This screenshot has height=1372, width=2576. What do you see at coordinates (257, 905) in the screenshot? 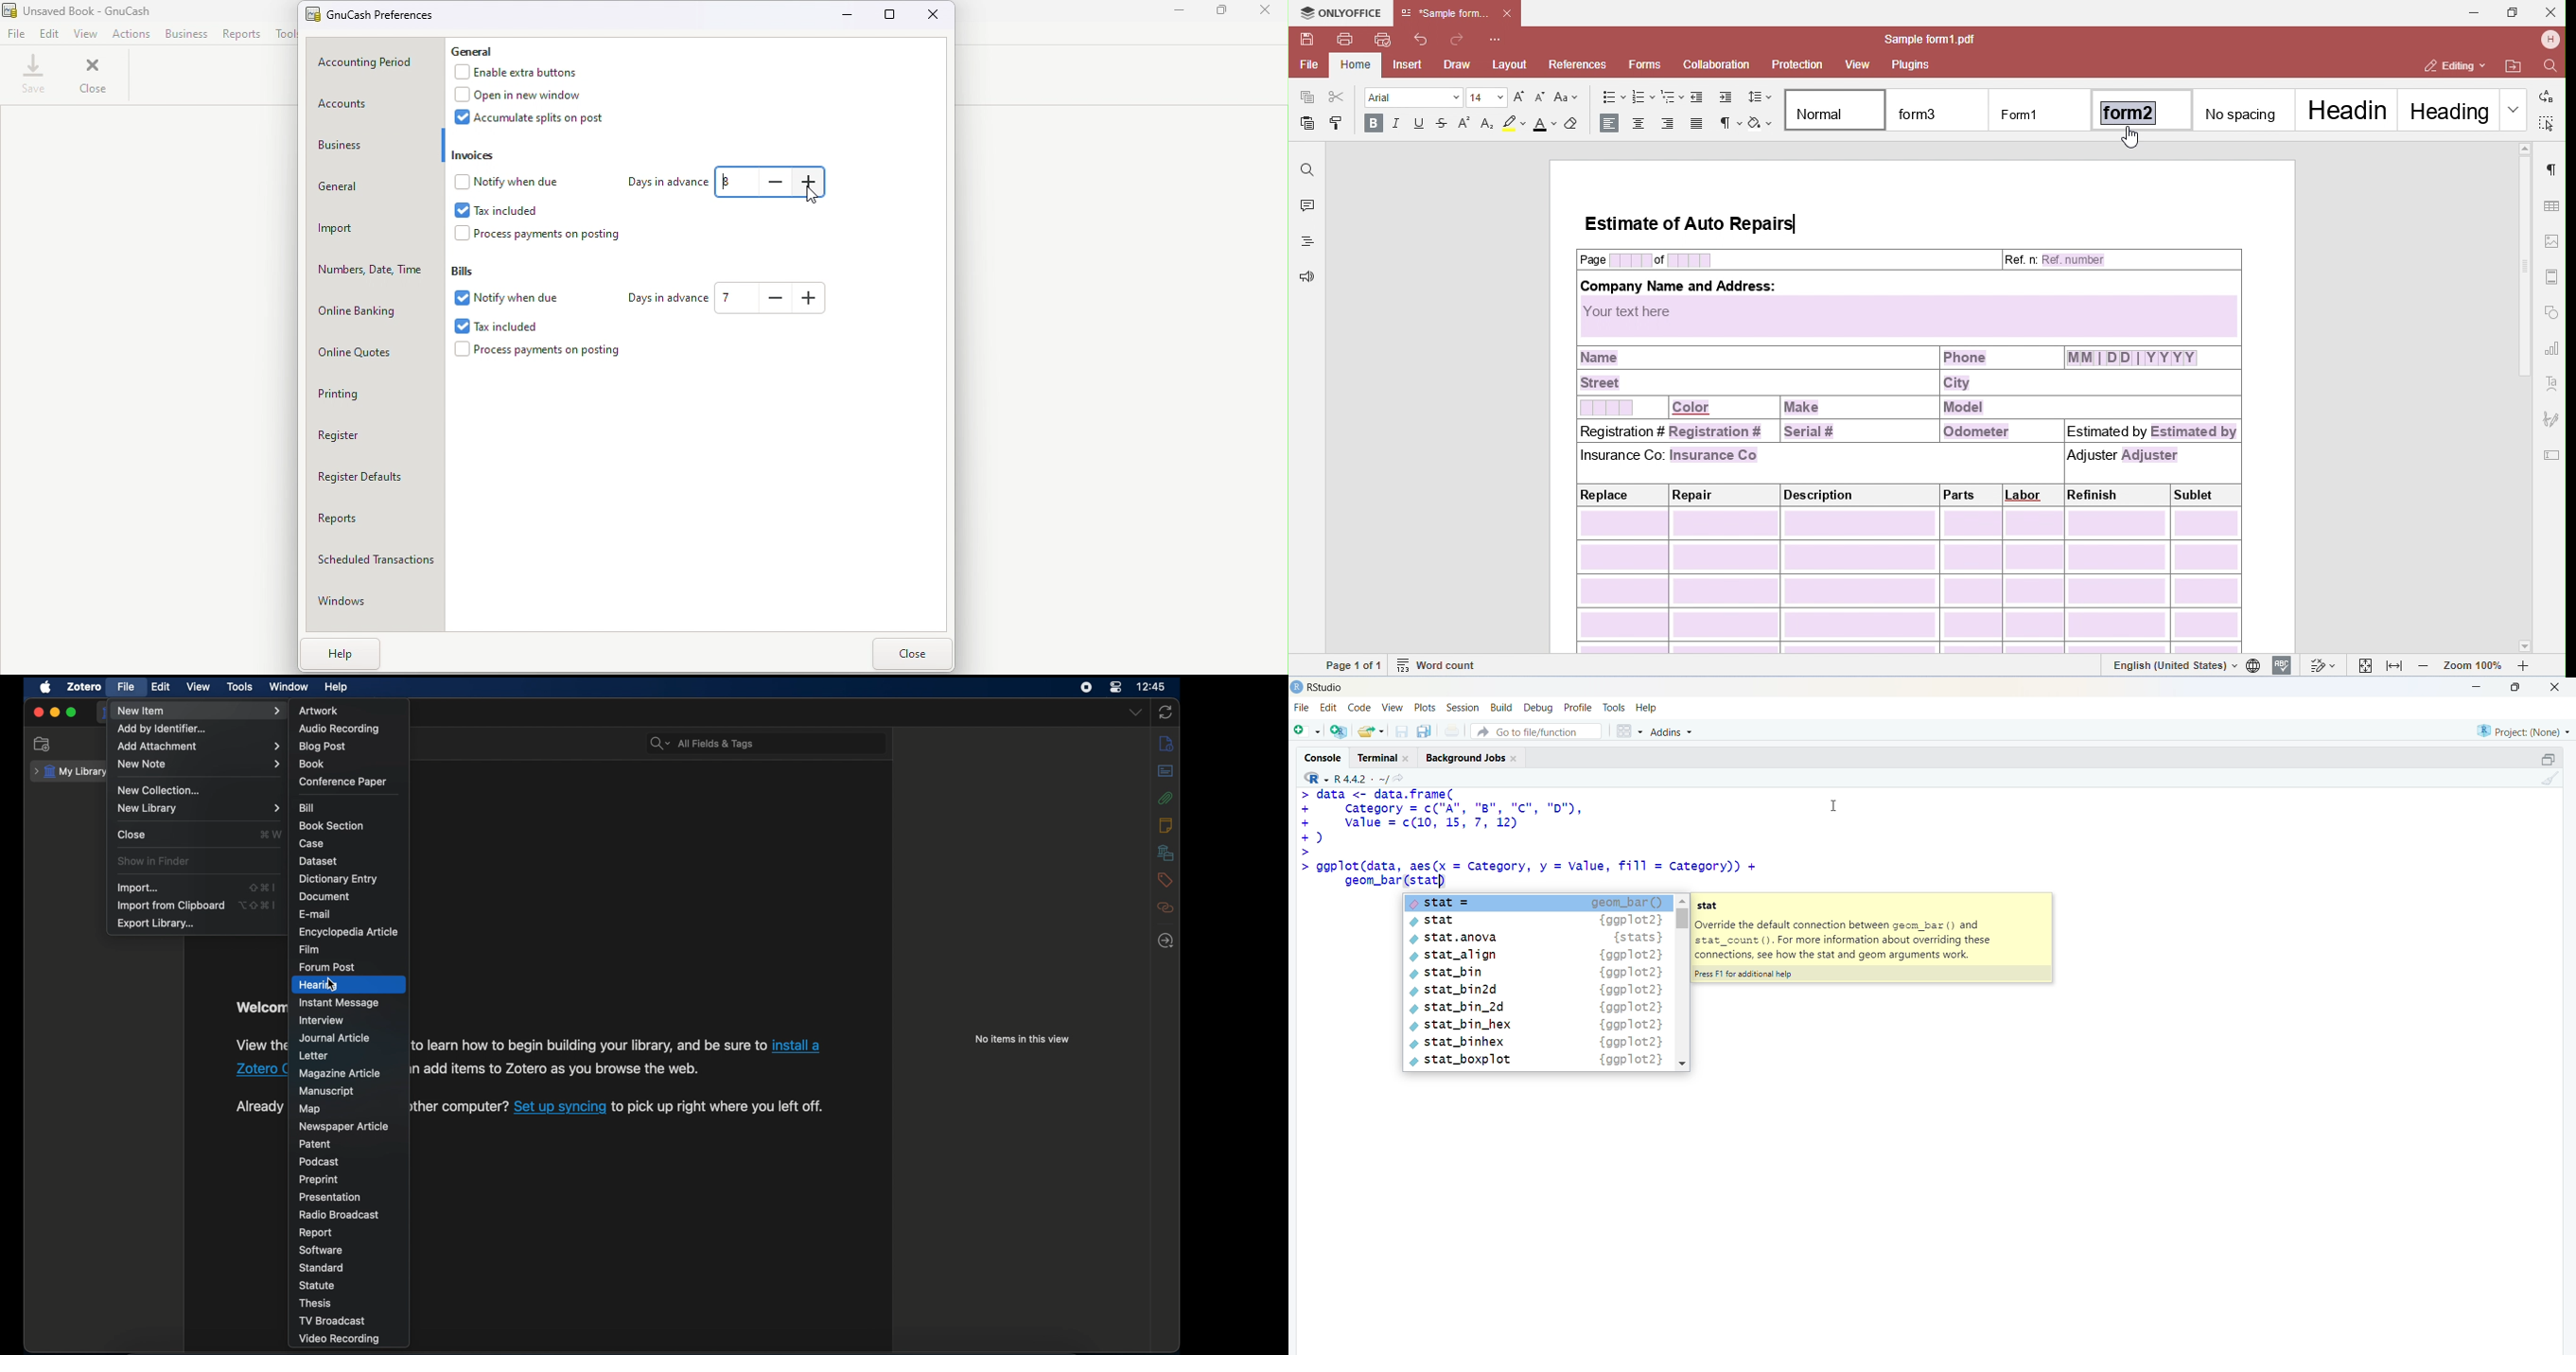
I see `shortcut` at bounding box center [257, 905].